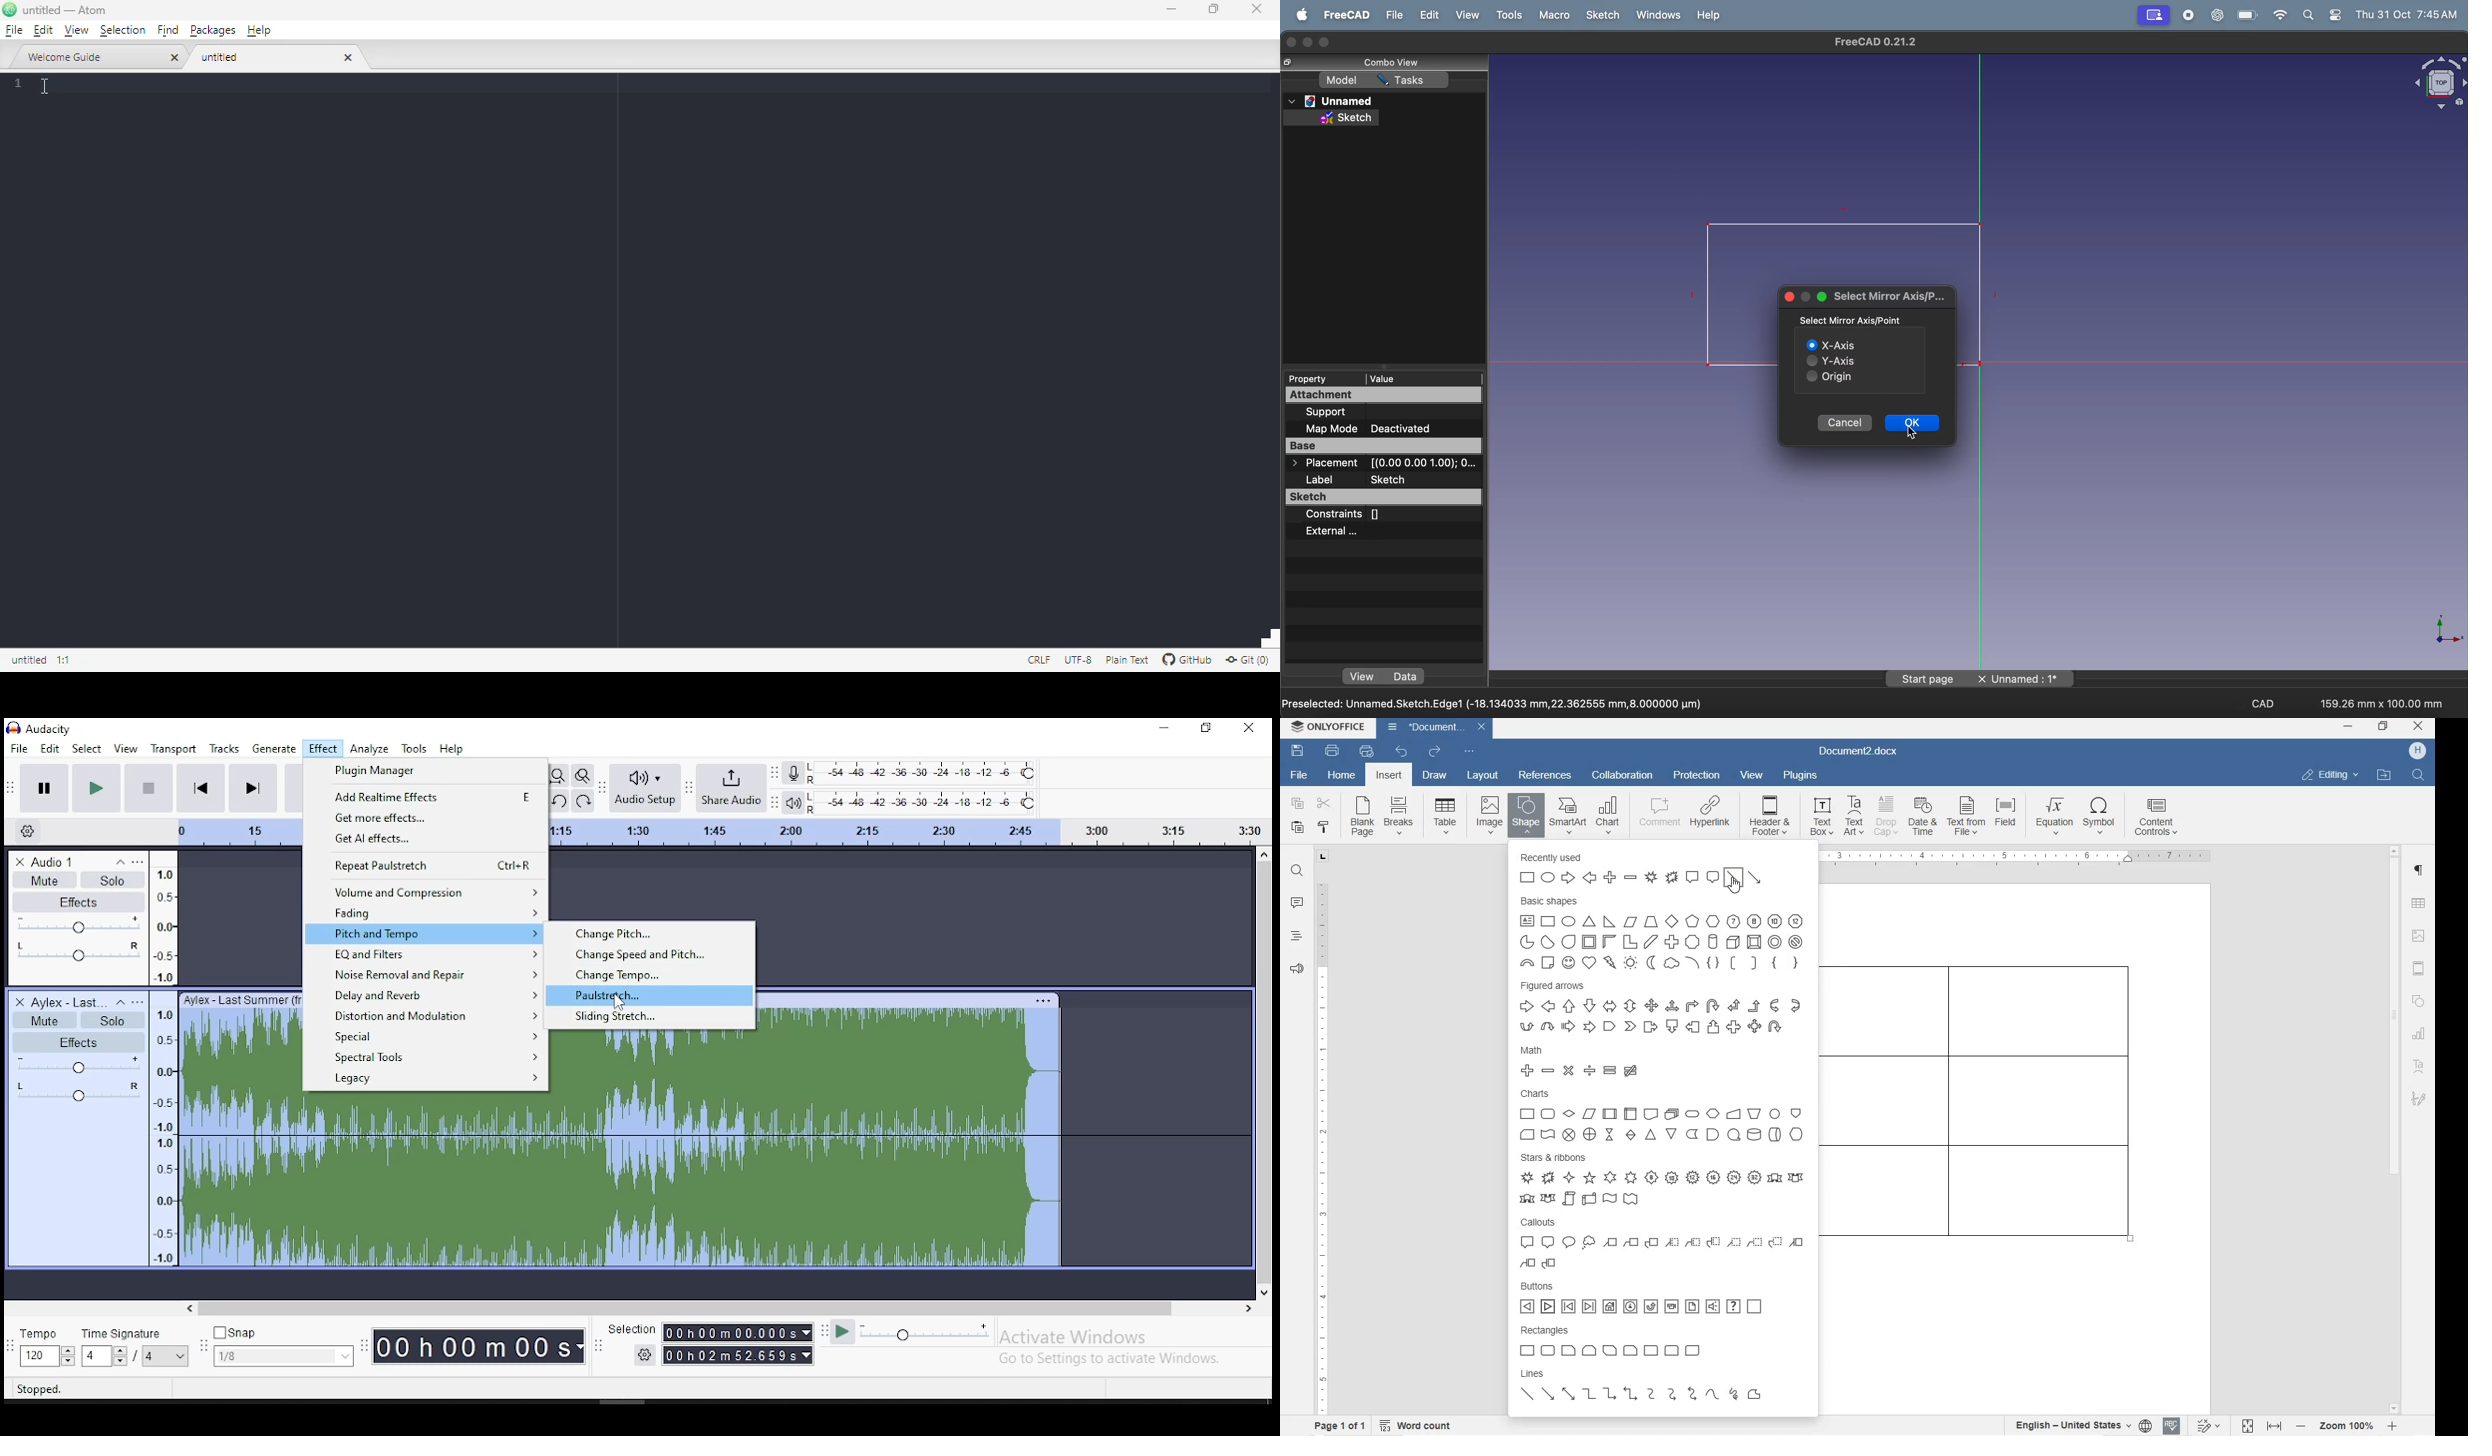 This screenshot has height=1456, width=2492. Describe the element at coordinates (142, 1001) in the screenshot. I see `open menu` at that location.